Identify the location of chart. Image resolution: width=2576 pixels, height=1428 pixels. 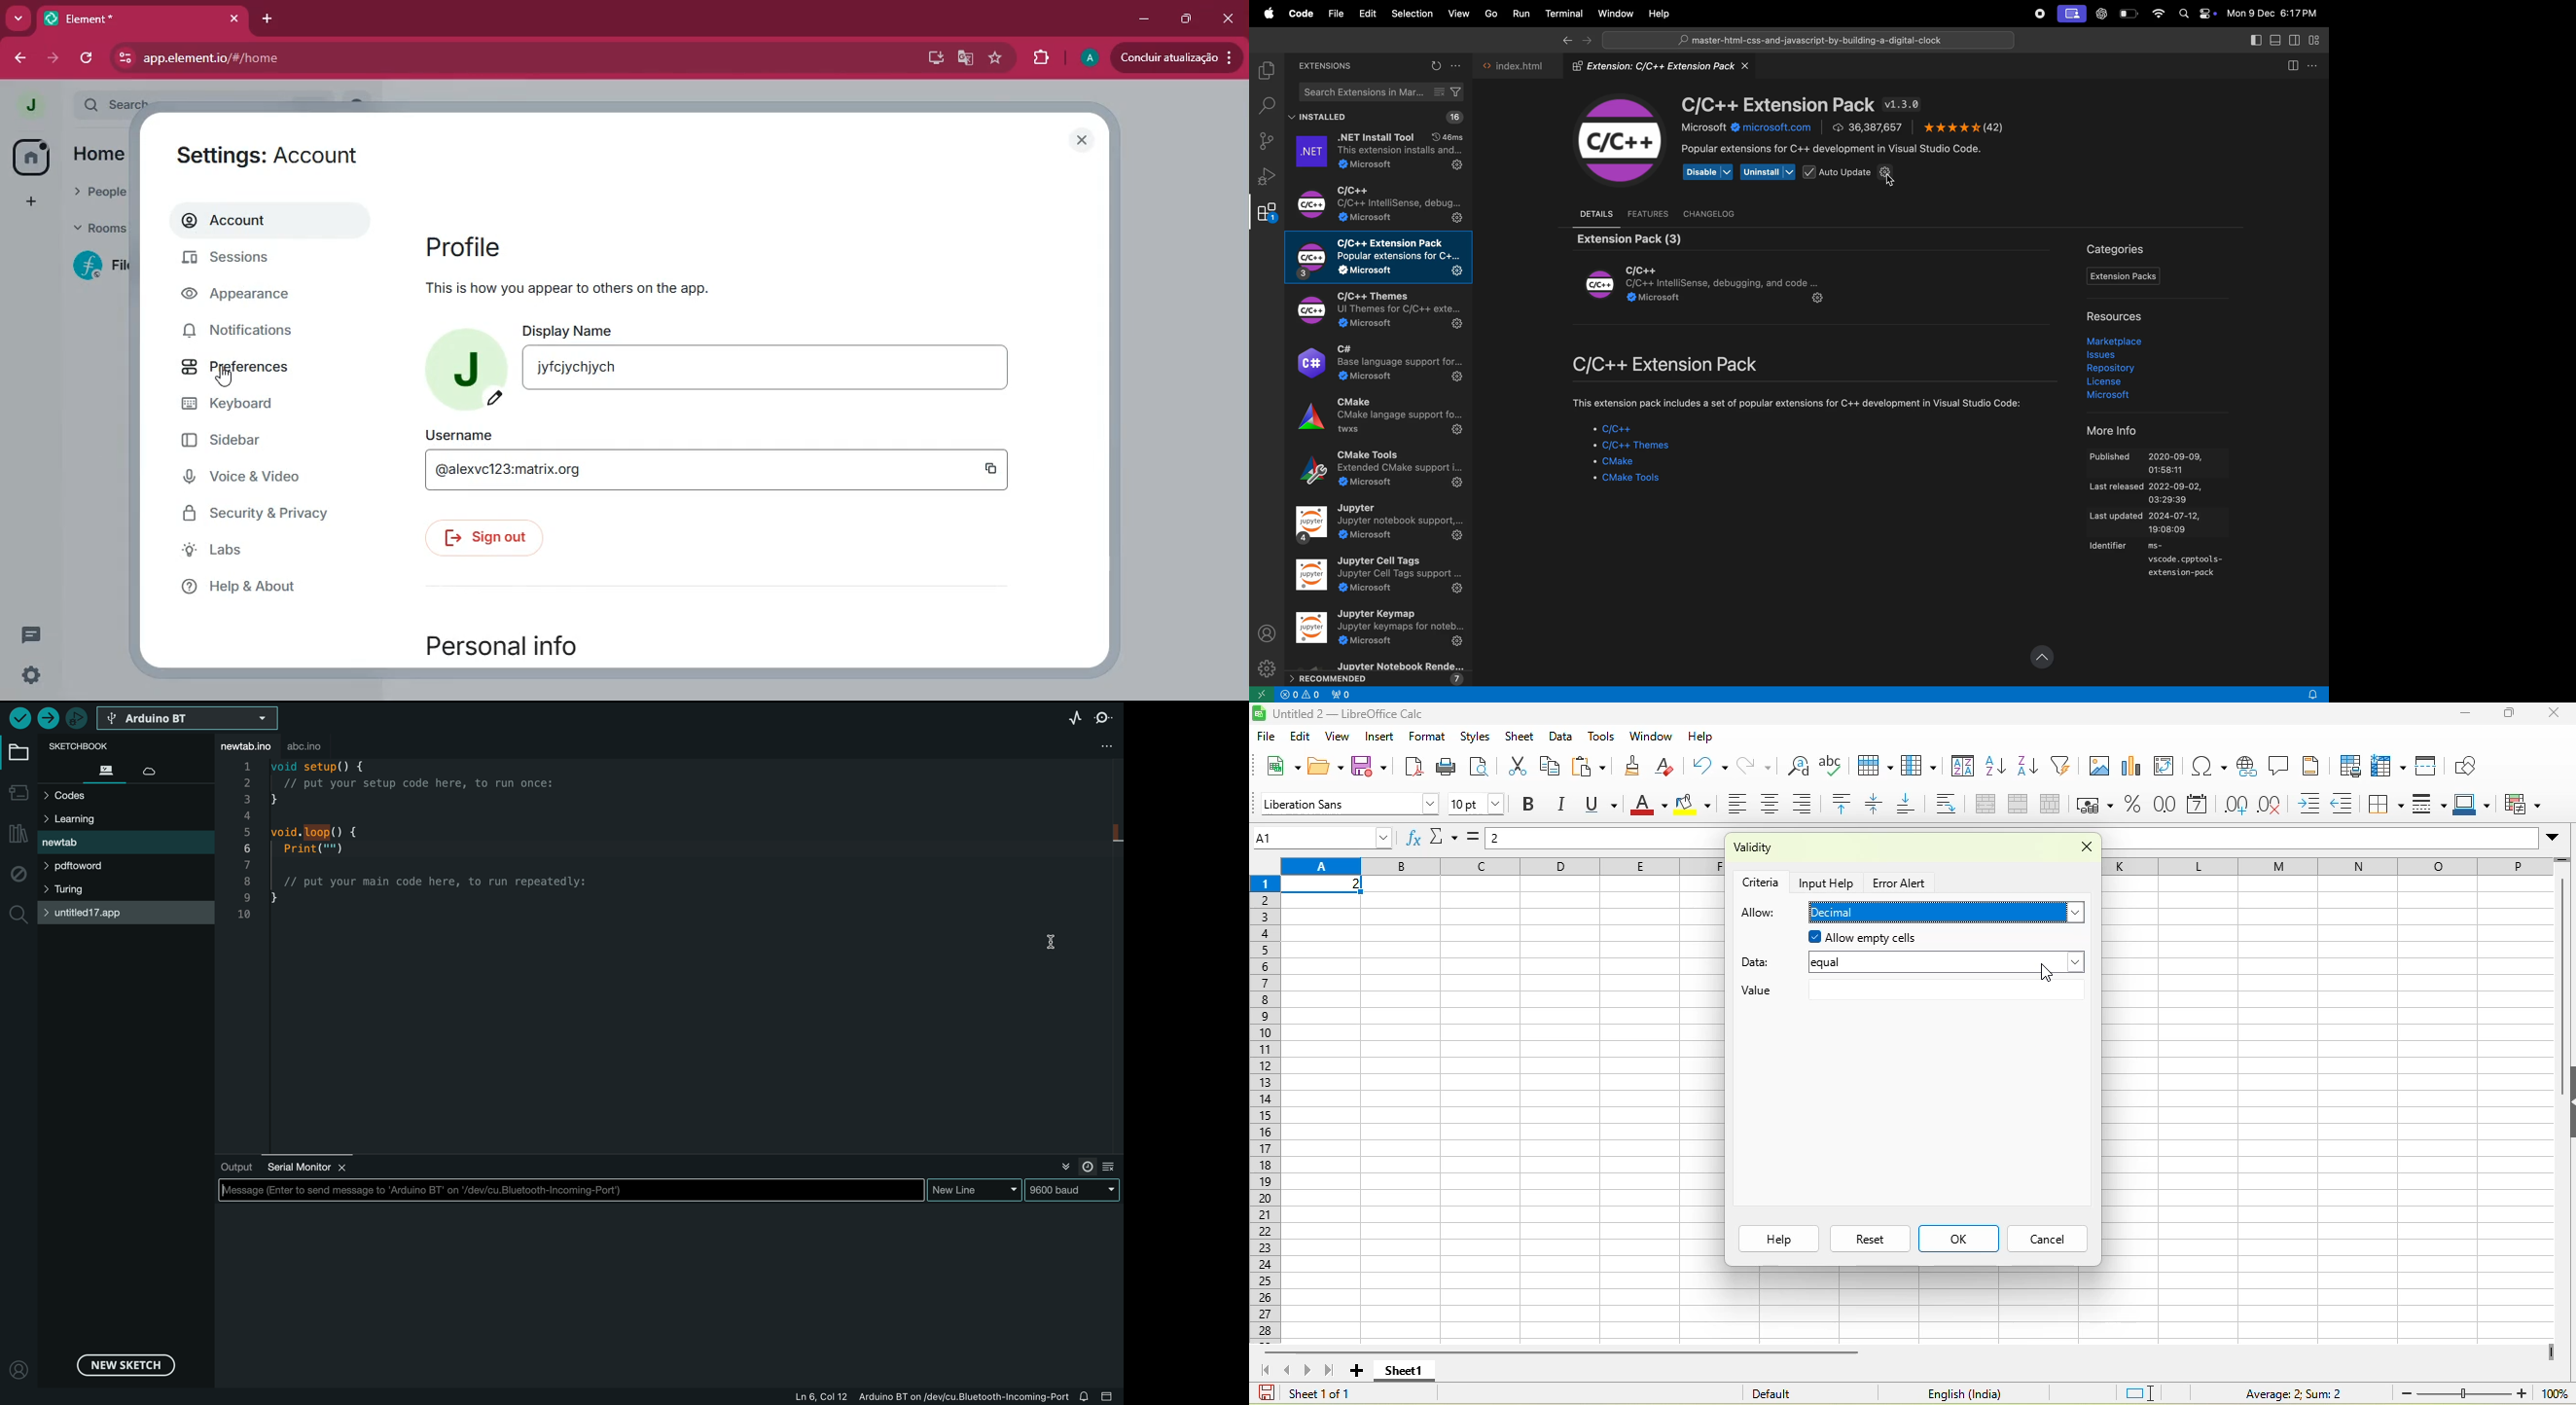
(2133, 768).